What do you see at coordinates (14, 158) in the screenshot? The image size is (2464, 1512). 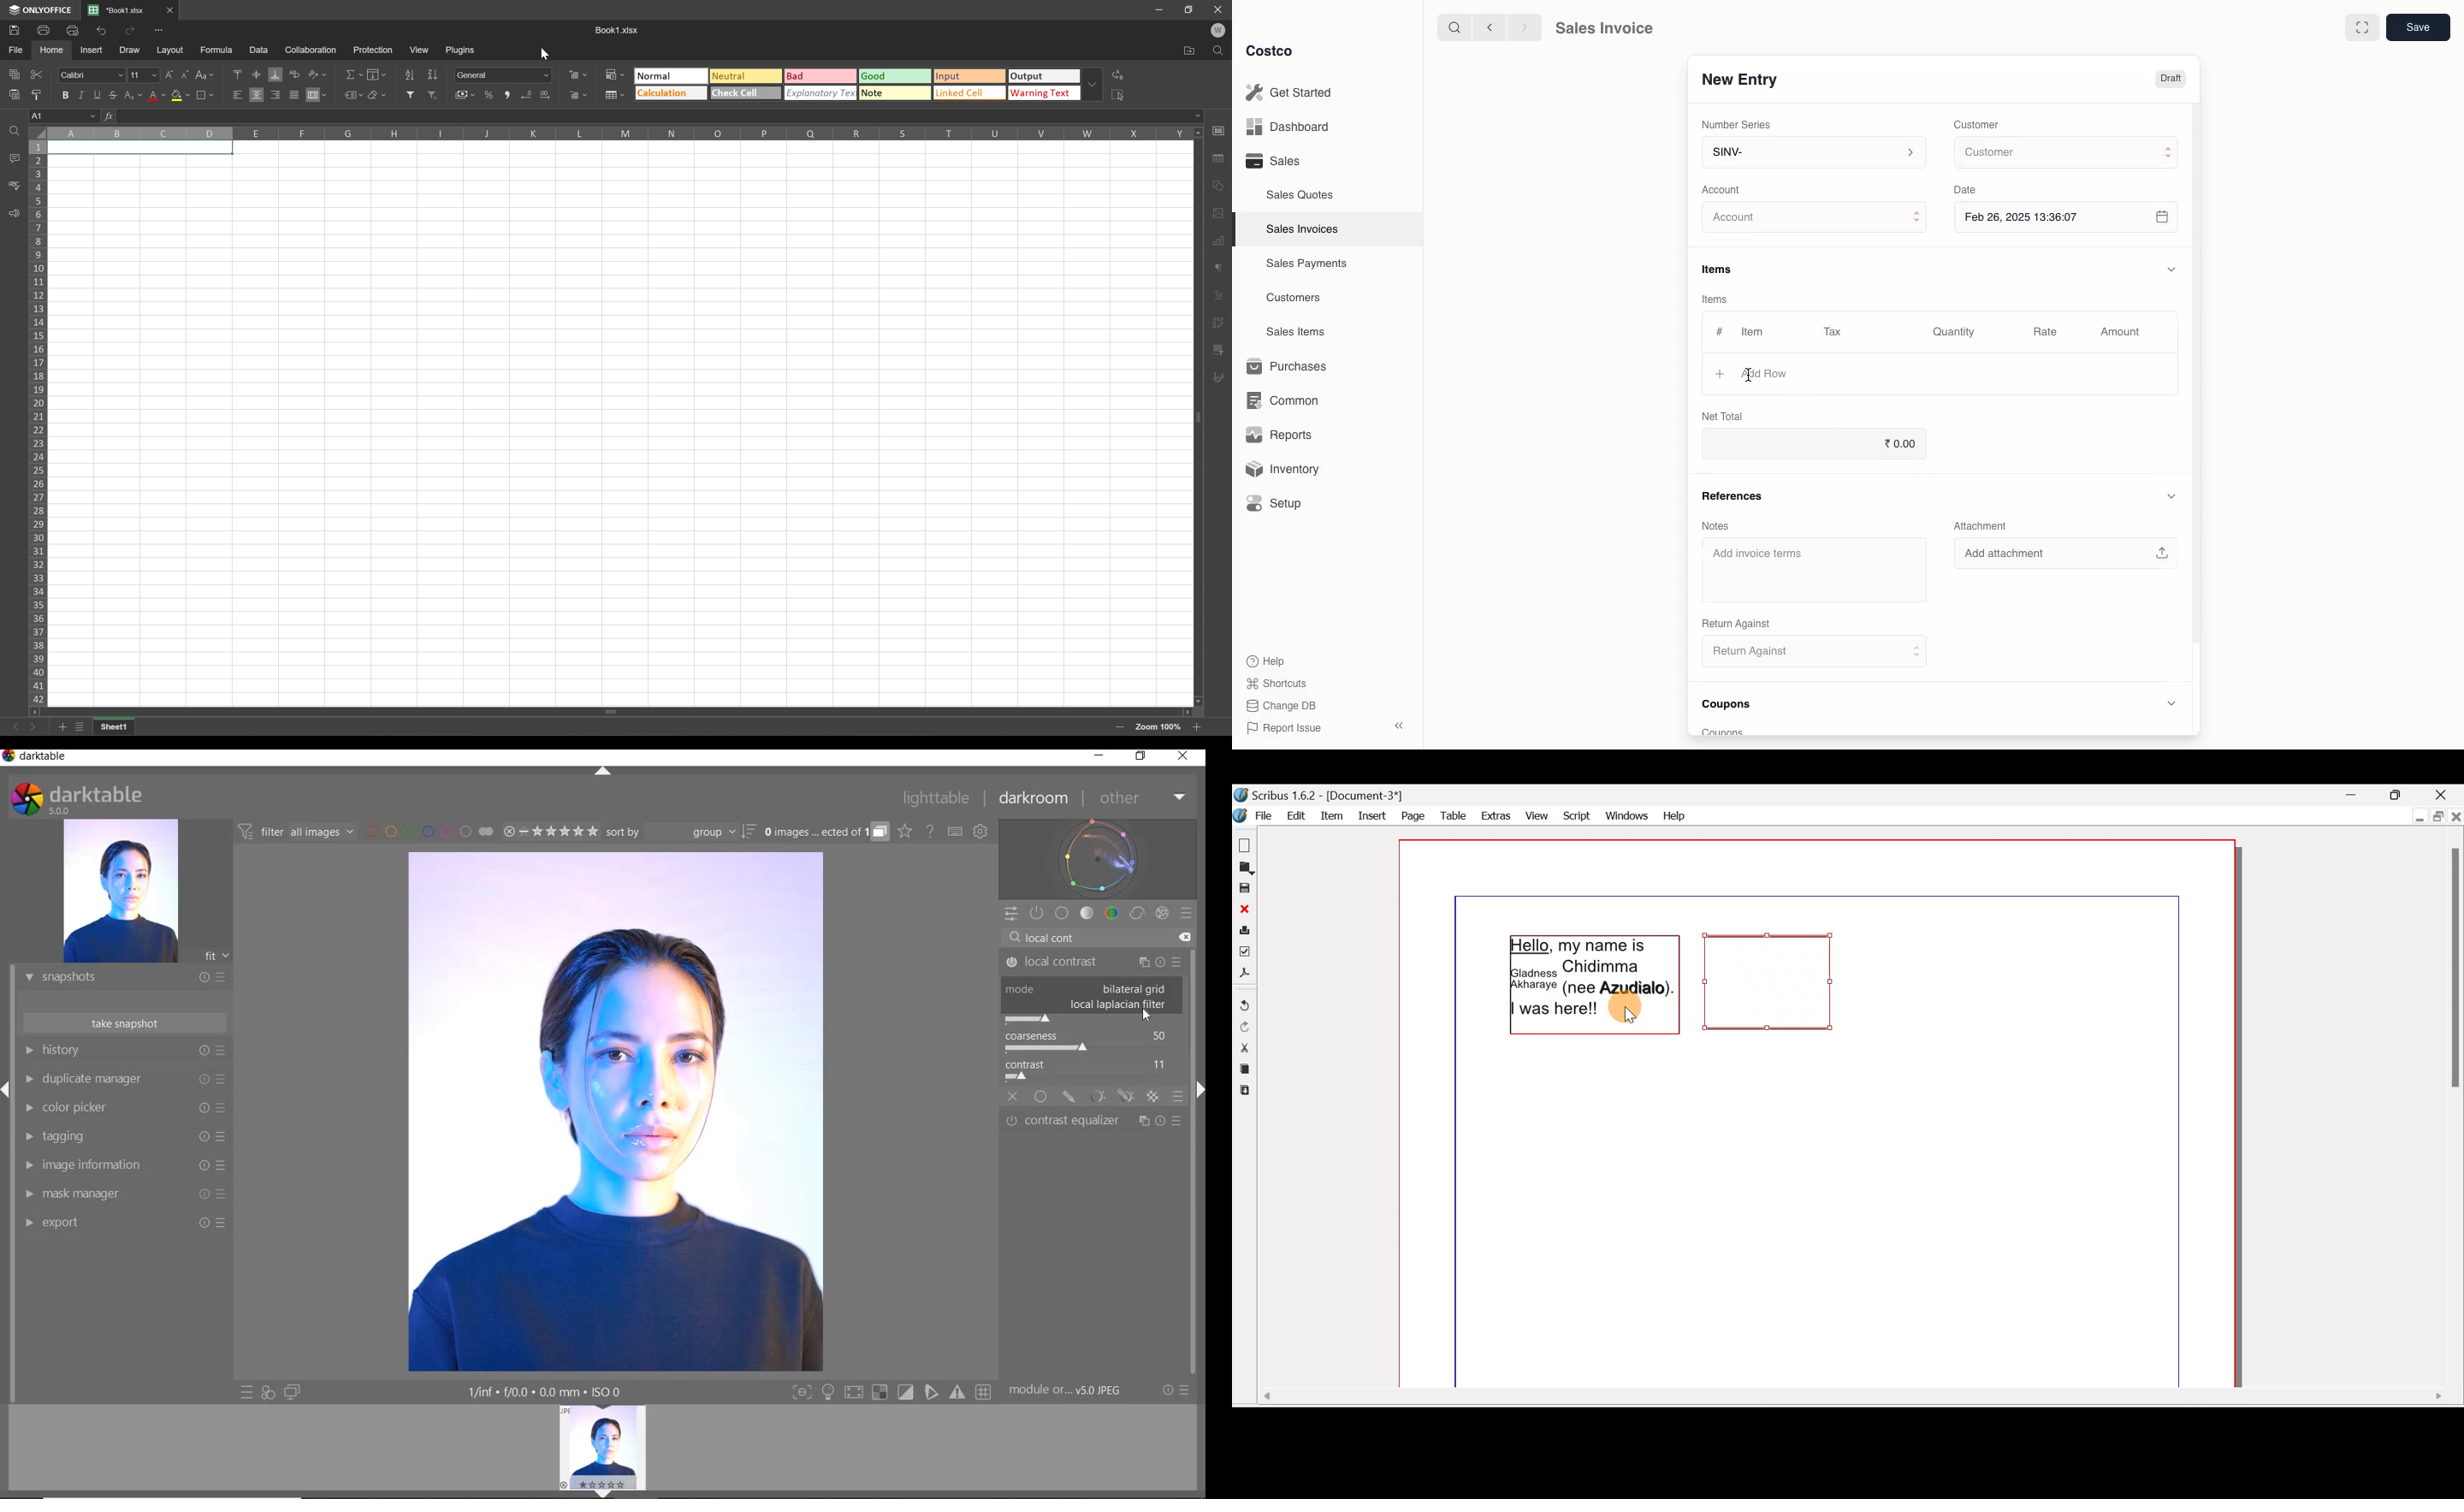 I see `Comments` at bounding box center [14, 158].